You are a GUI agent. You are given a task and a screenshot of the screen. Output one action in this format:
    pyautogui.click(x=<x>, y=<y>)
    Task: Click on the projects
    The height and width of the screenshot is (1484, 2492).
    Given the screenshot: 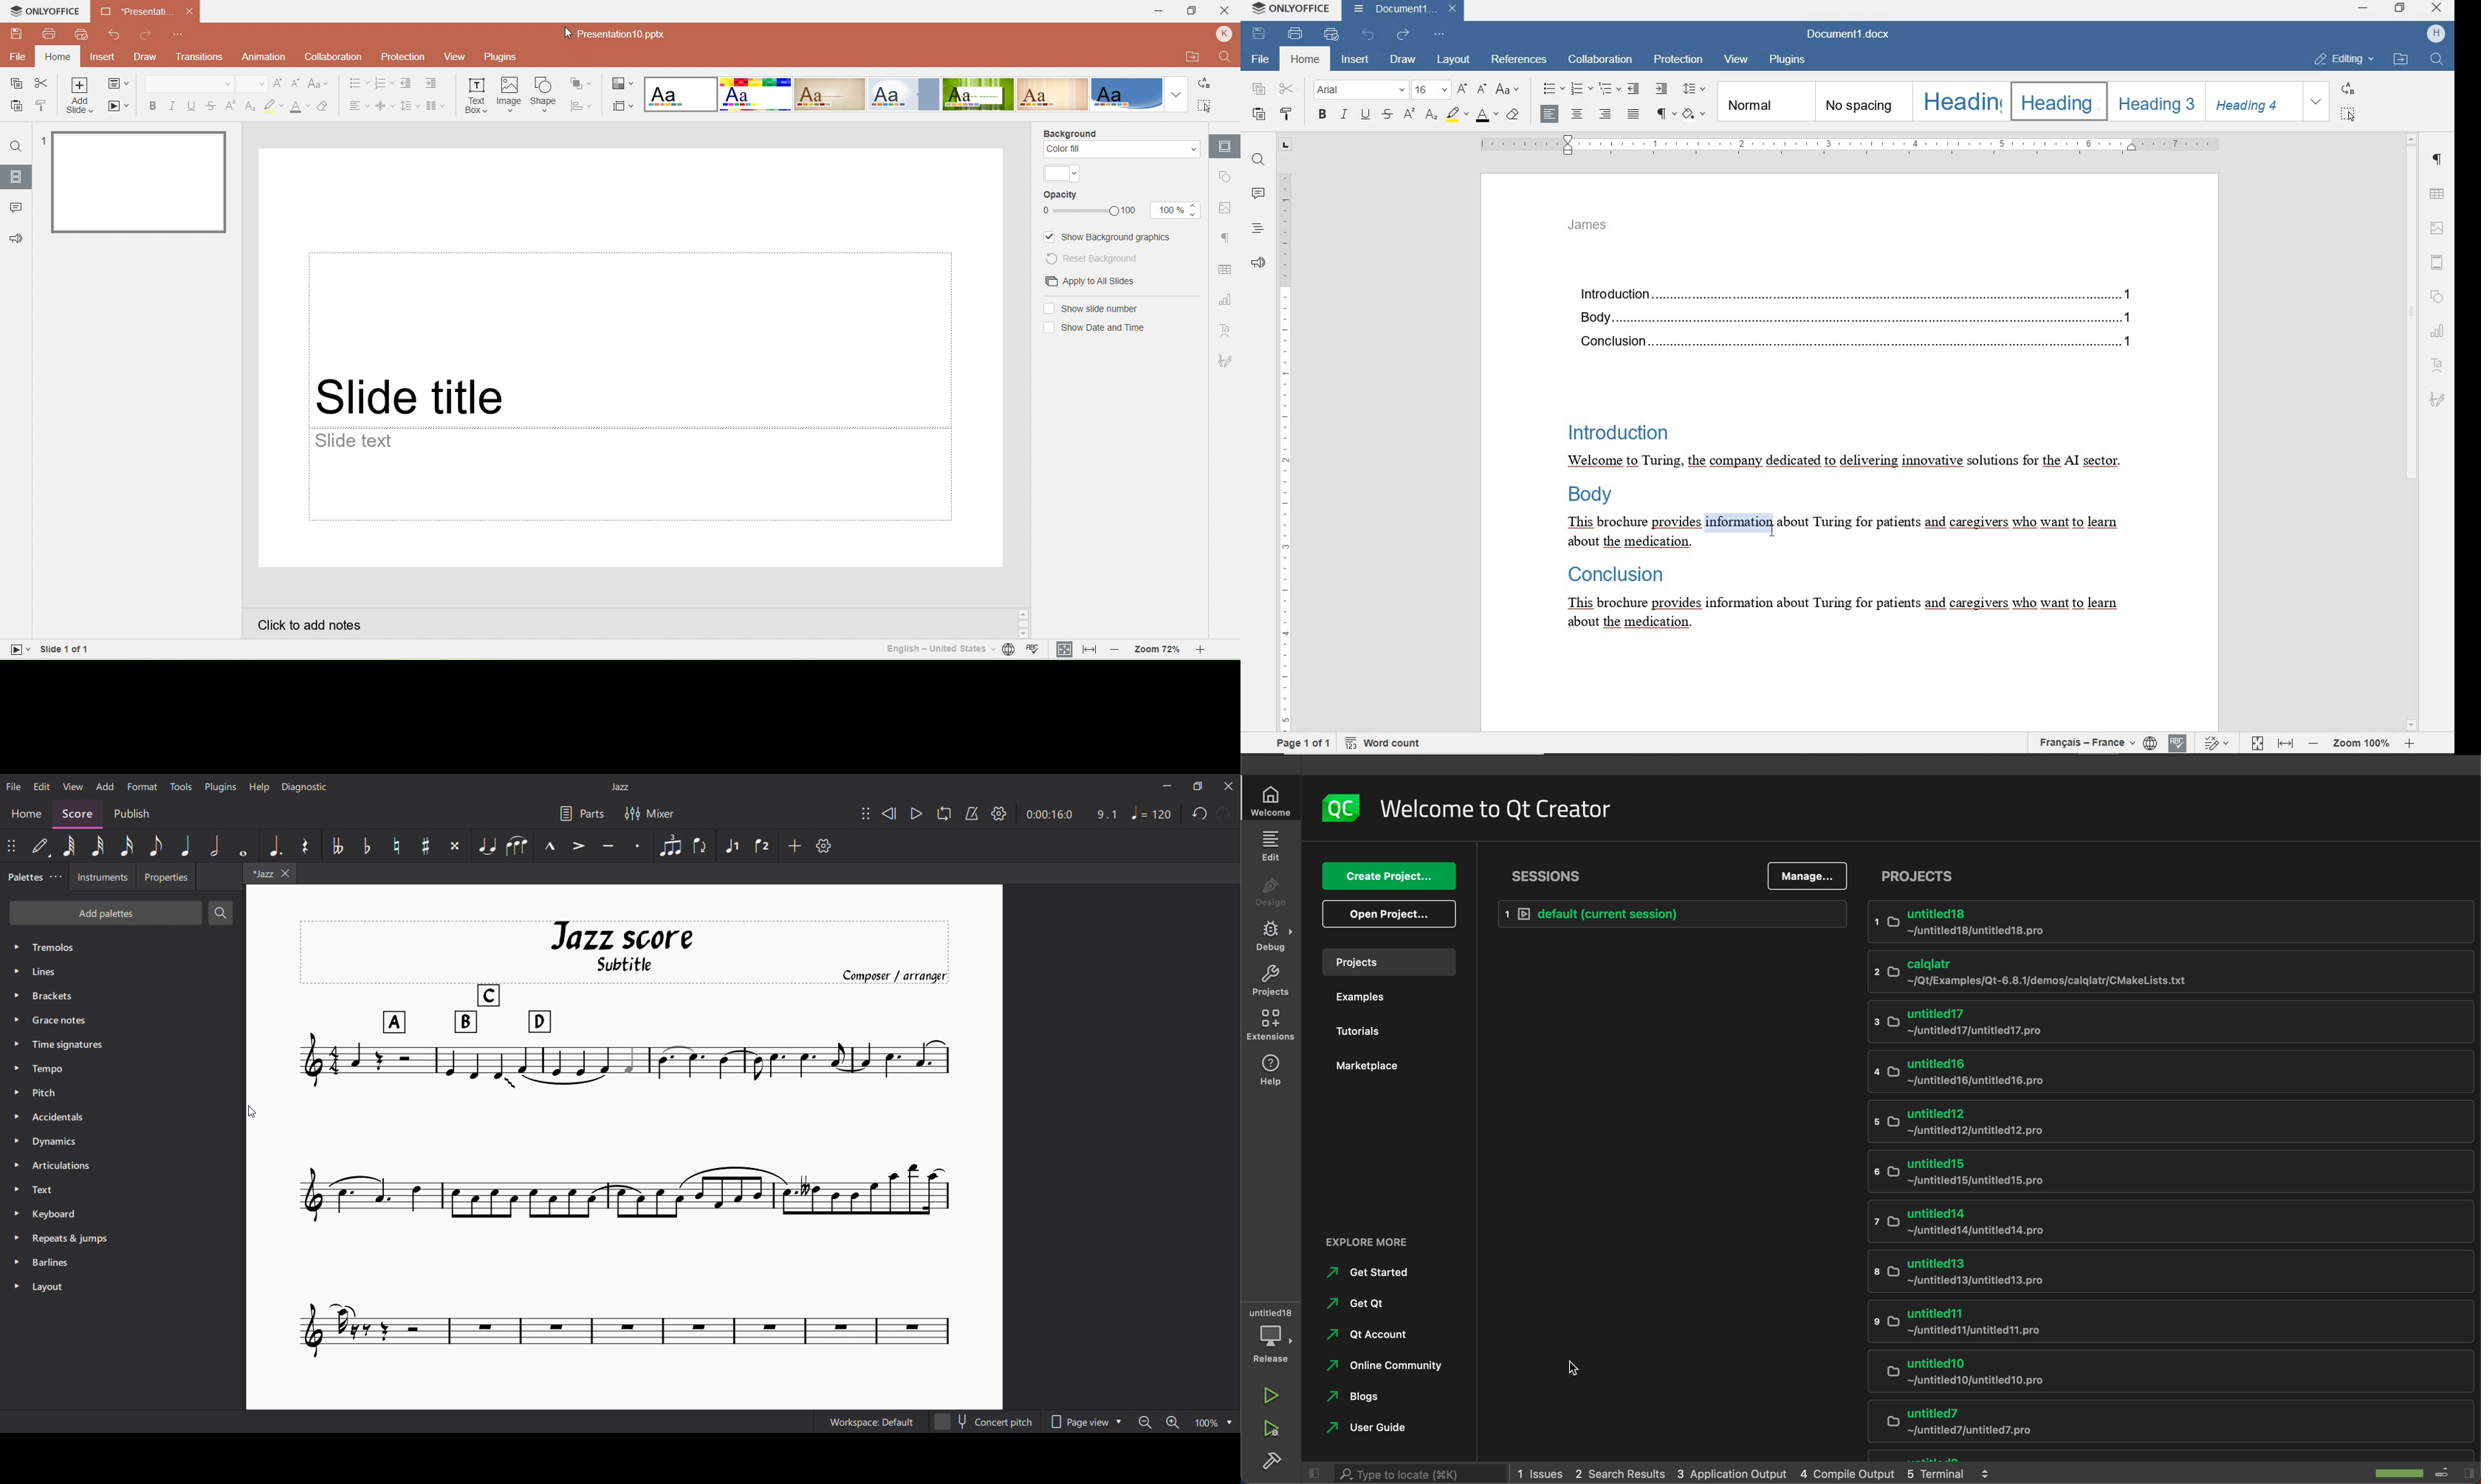 What is the action you would take?
    pyautogui.click(x=1387, y=964)
    